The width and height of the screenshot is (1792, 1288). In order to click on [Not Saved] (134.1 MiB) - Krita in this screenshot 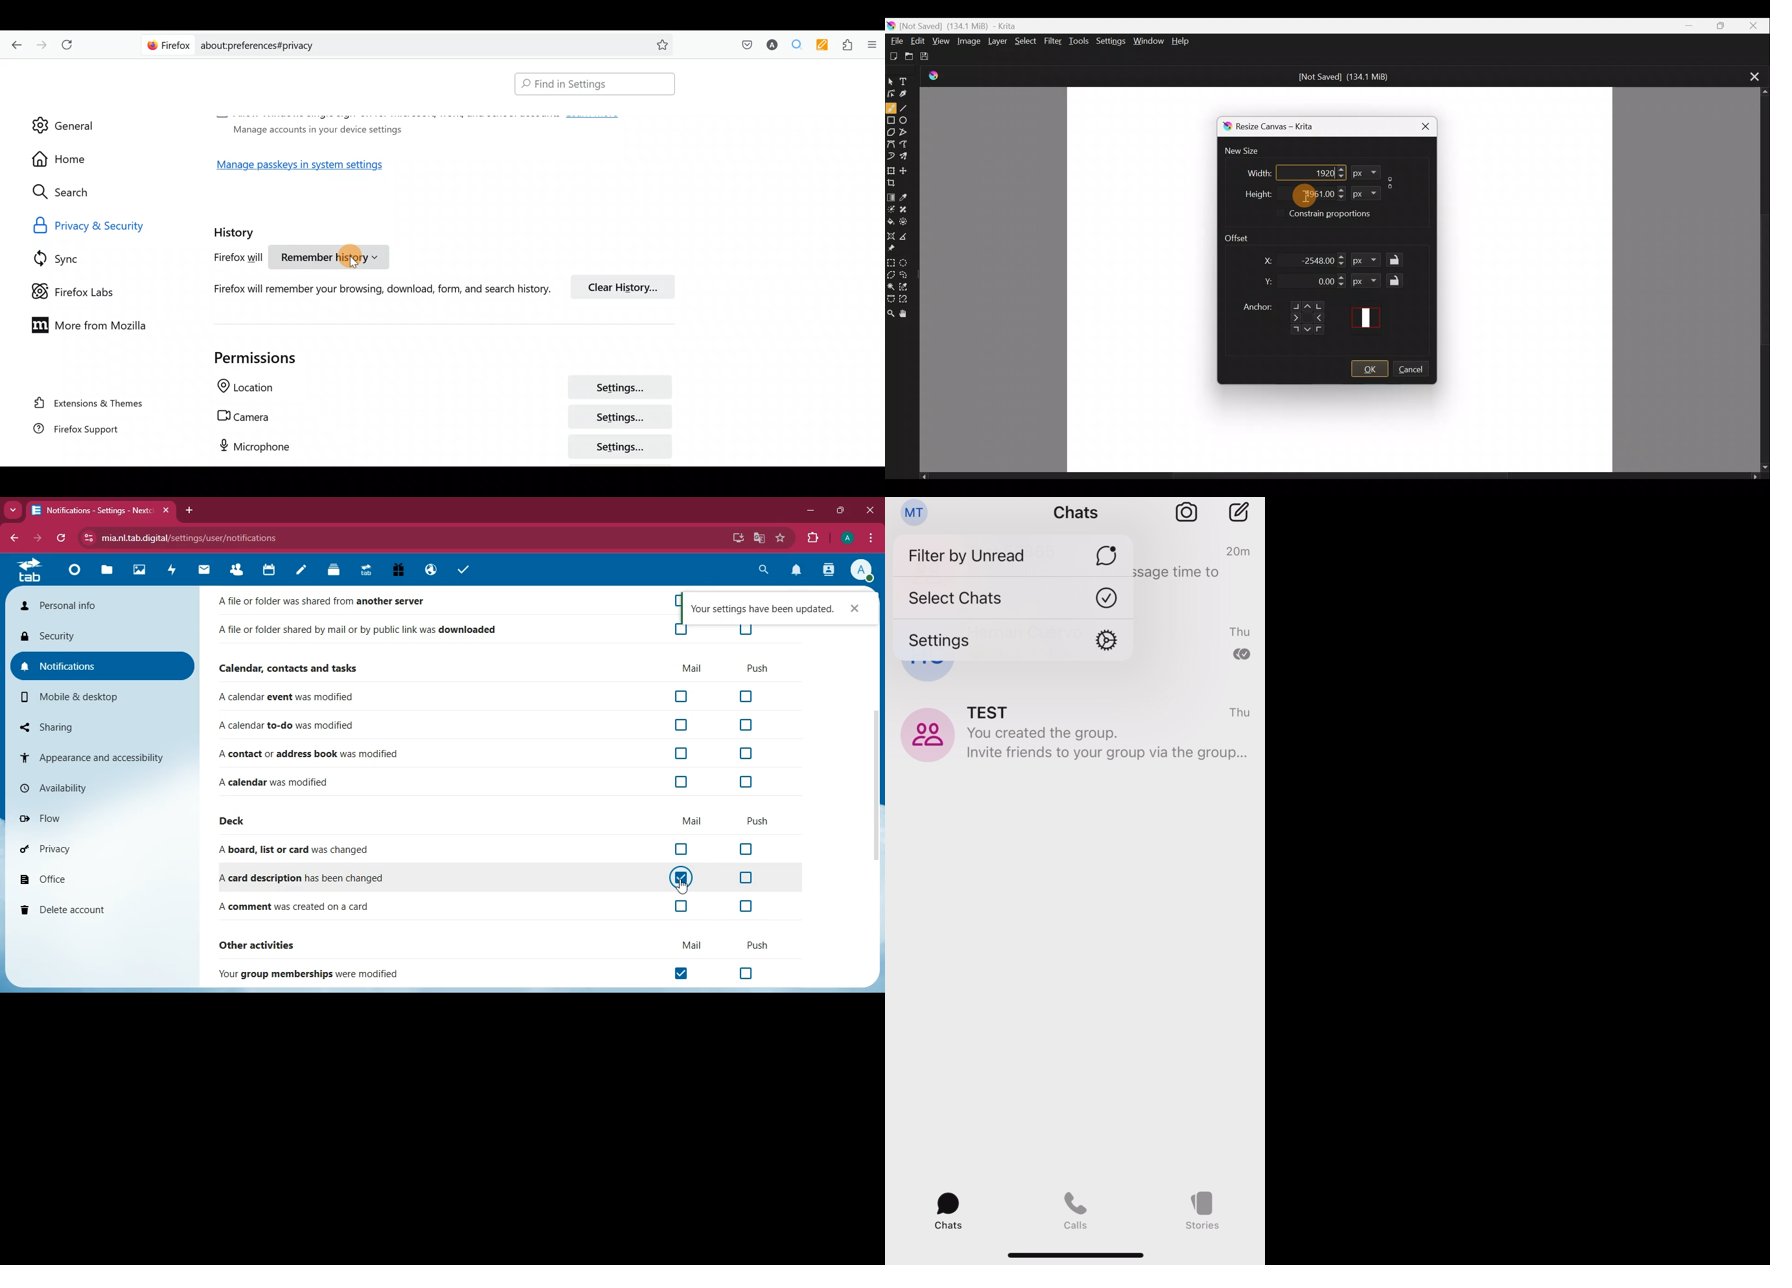, I will do `click(982, 24)`.